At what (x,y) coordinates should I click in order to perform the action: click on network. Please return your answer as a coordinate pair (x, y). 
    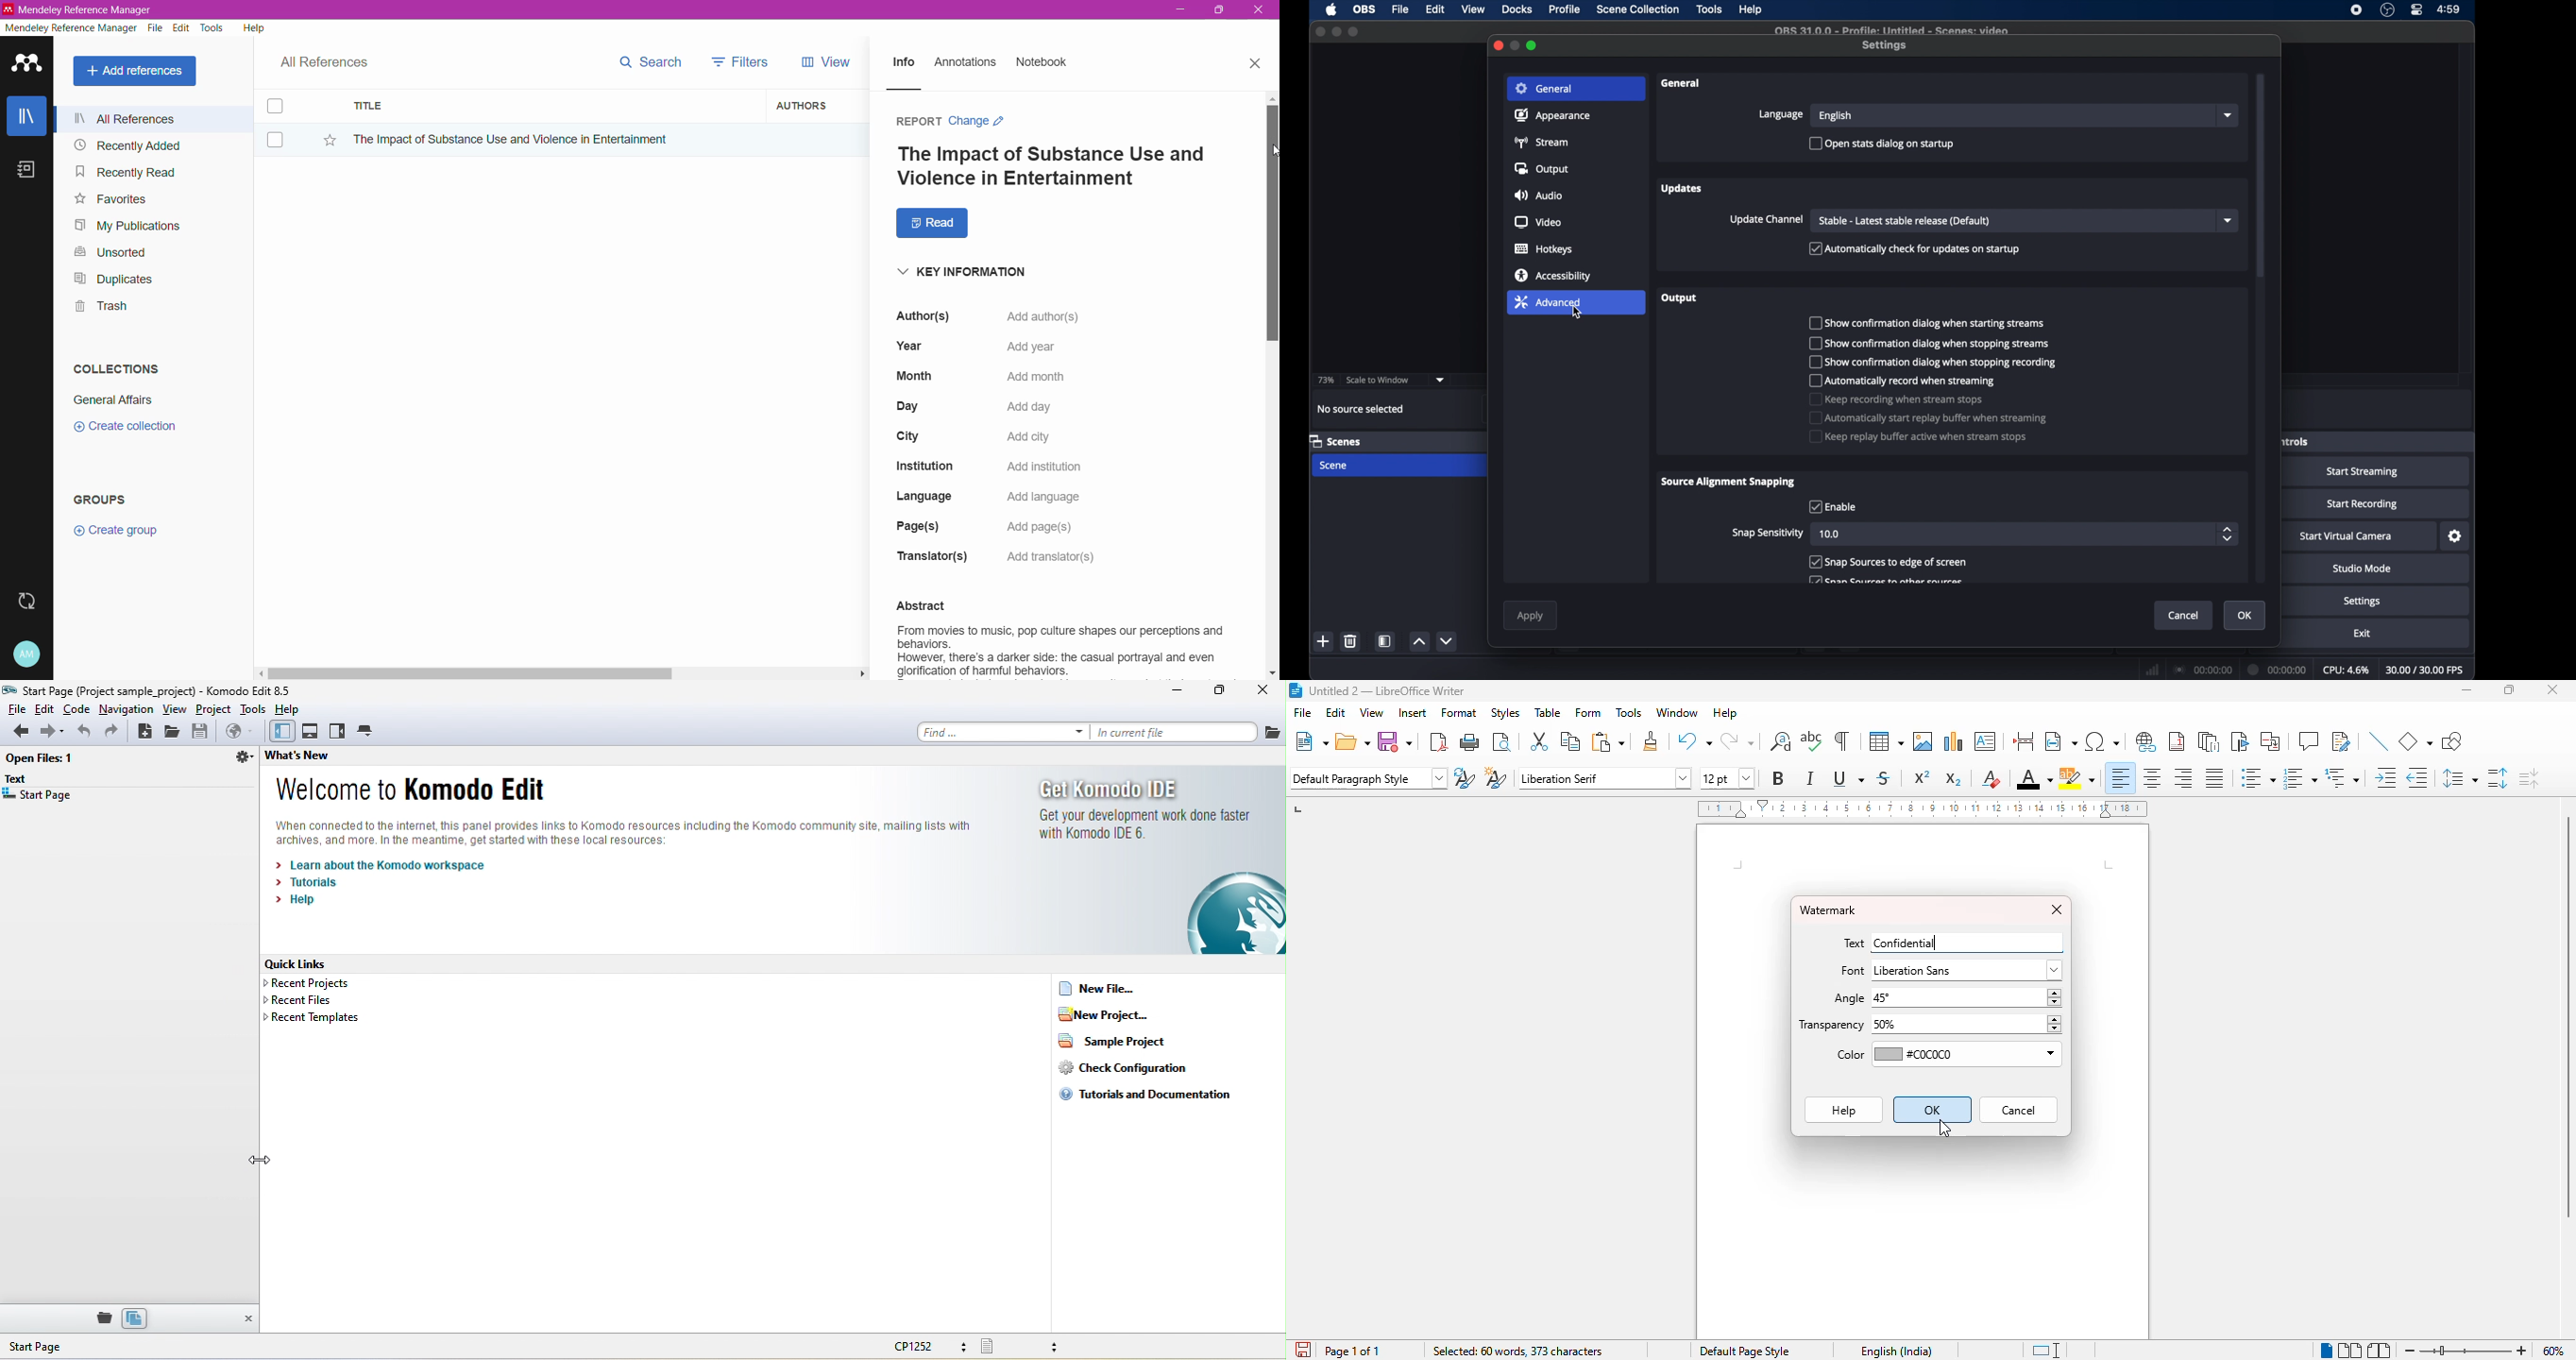
    Looking at the image, I should click on (2151, 669).